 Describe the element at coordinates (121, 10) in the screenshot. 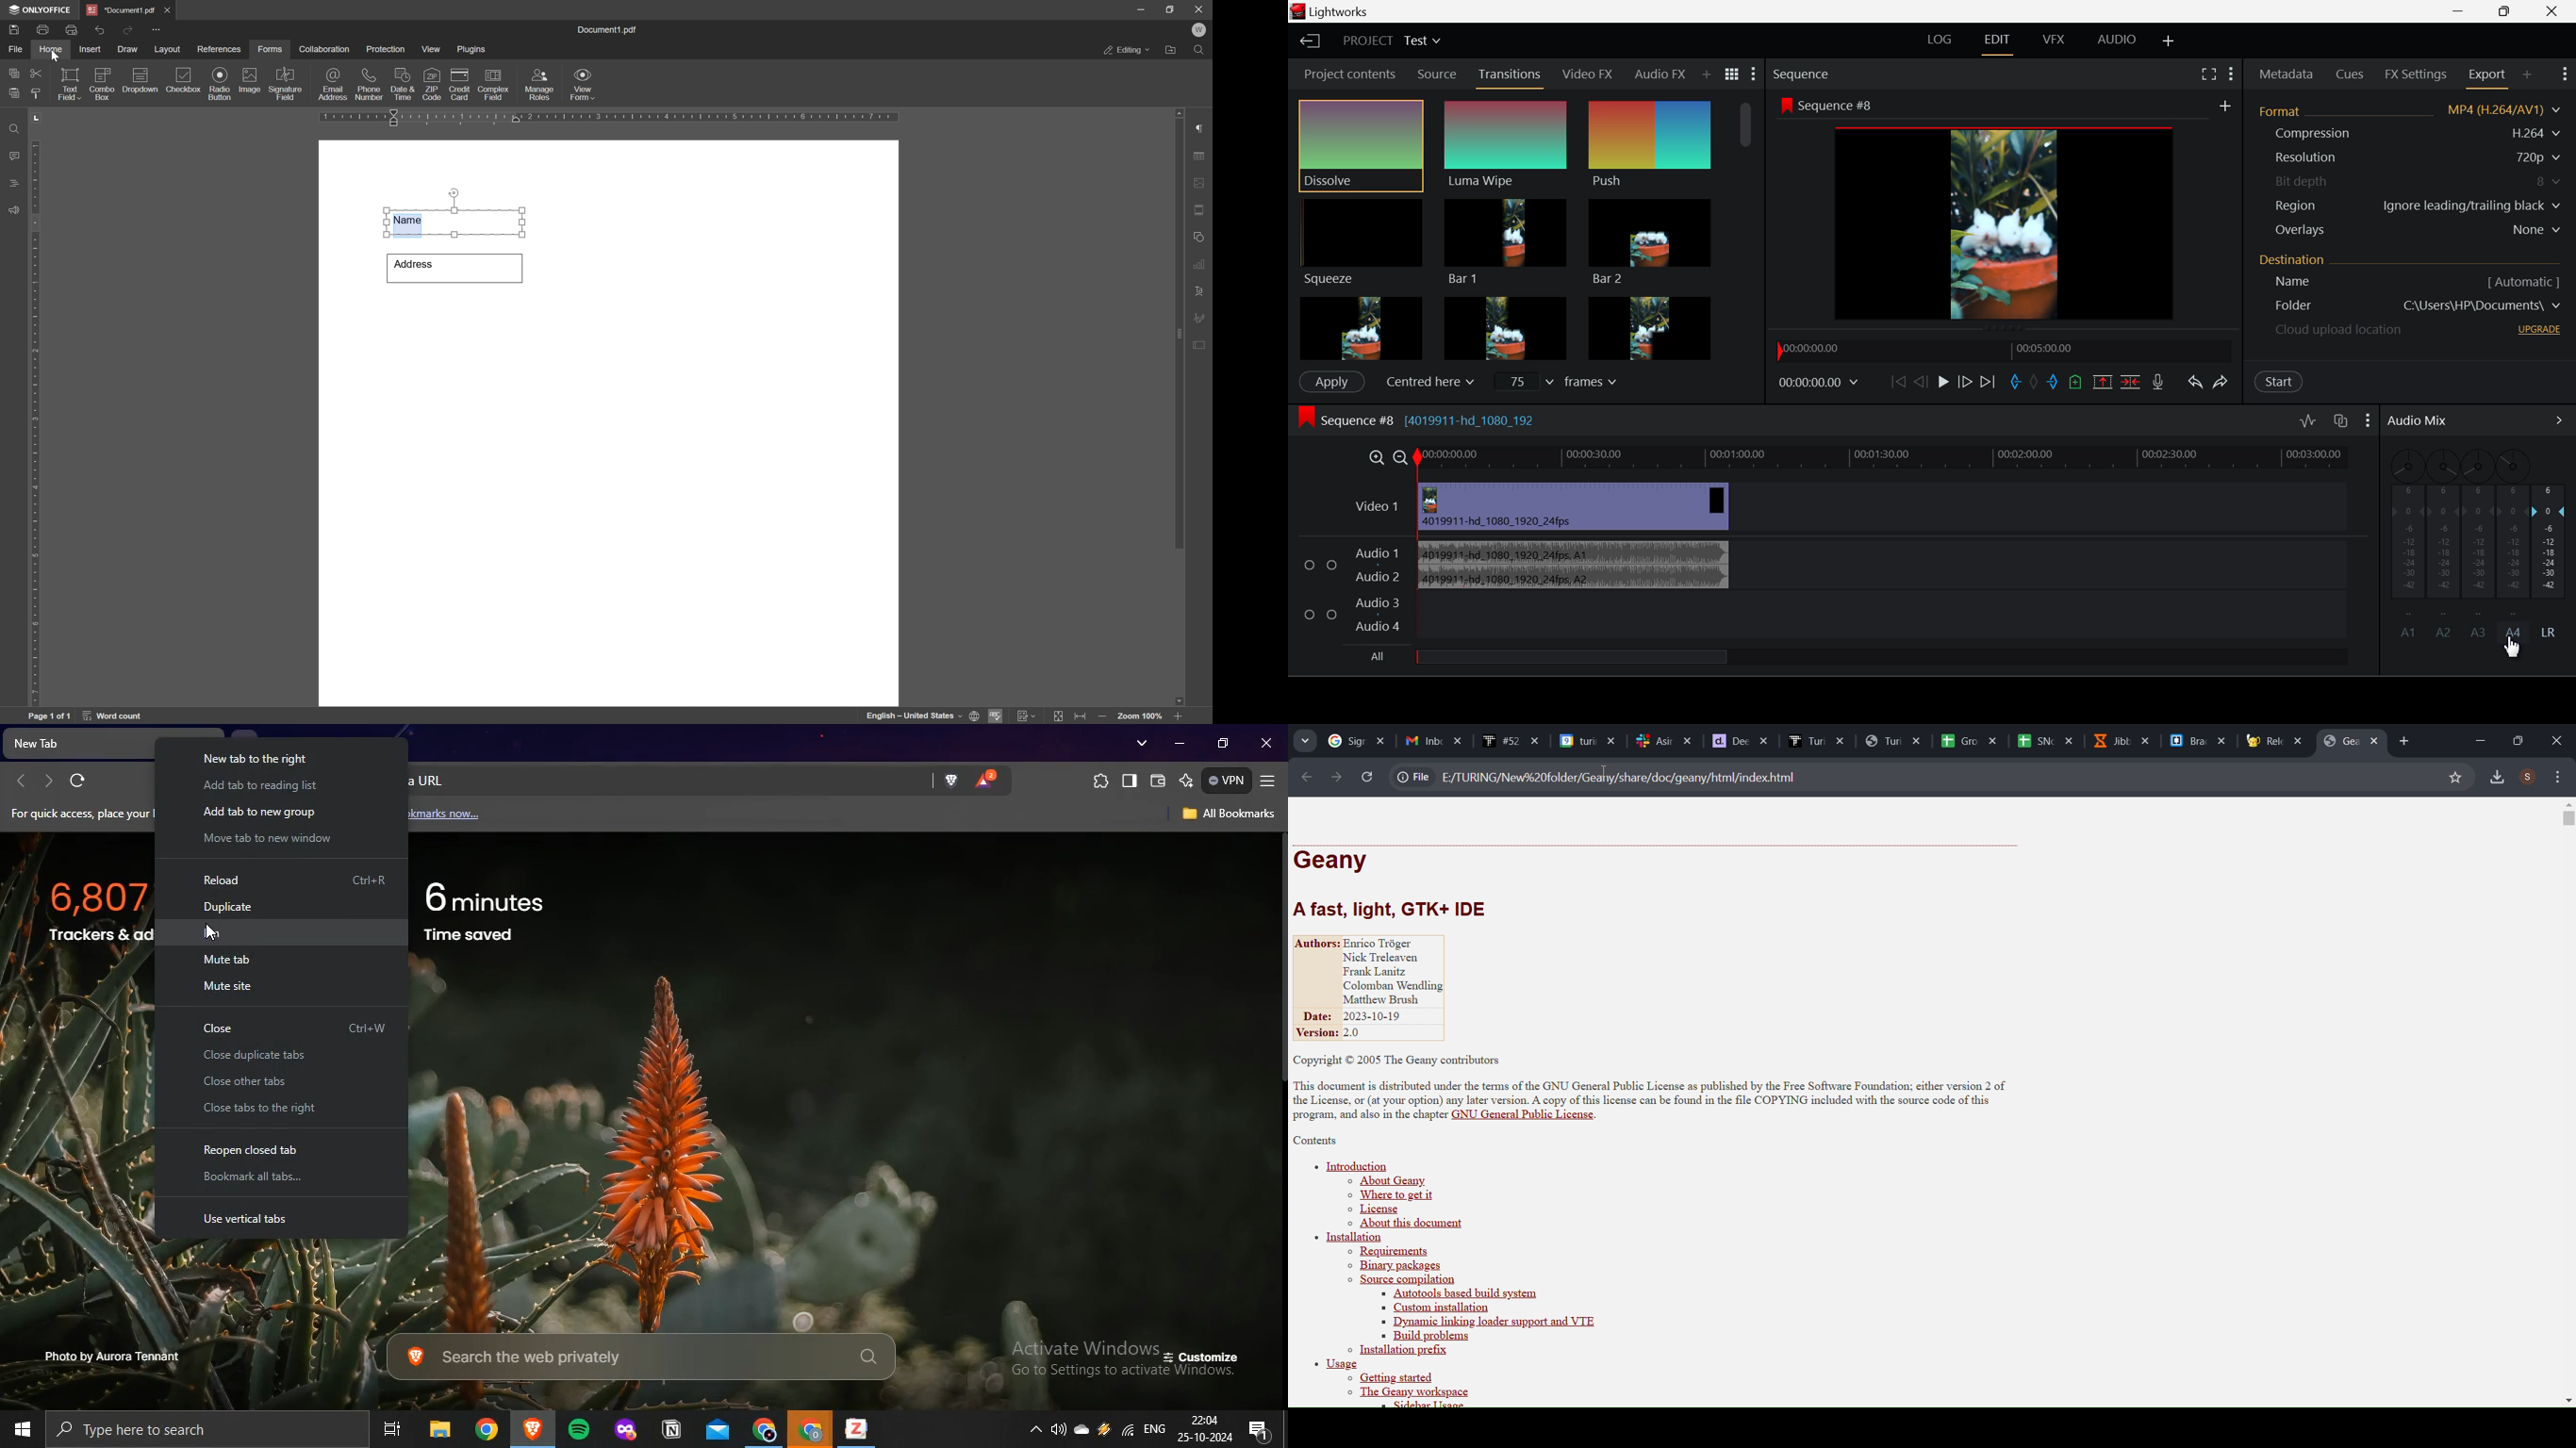

I see `*document1.pdf` at that location.